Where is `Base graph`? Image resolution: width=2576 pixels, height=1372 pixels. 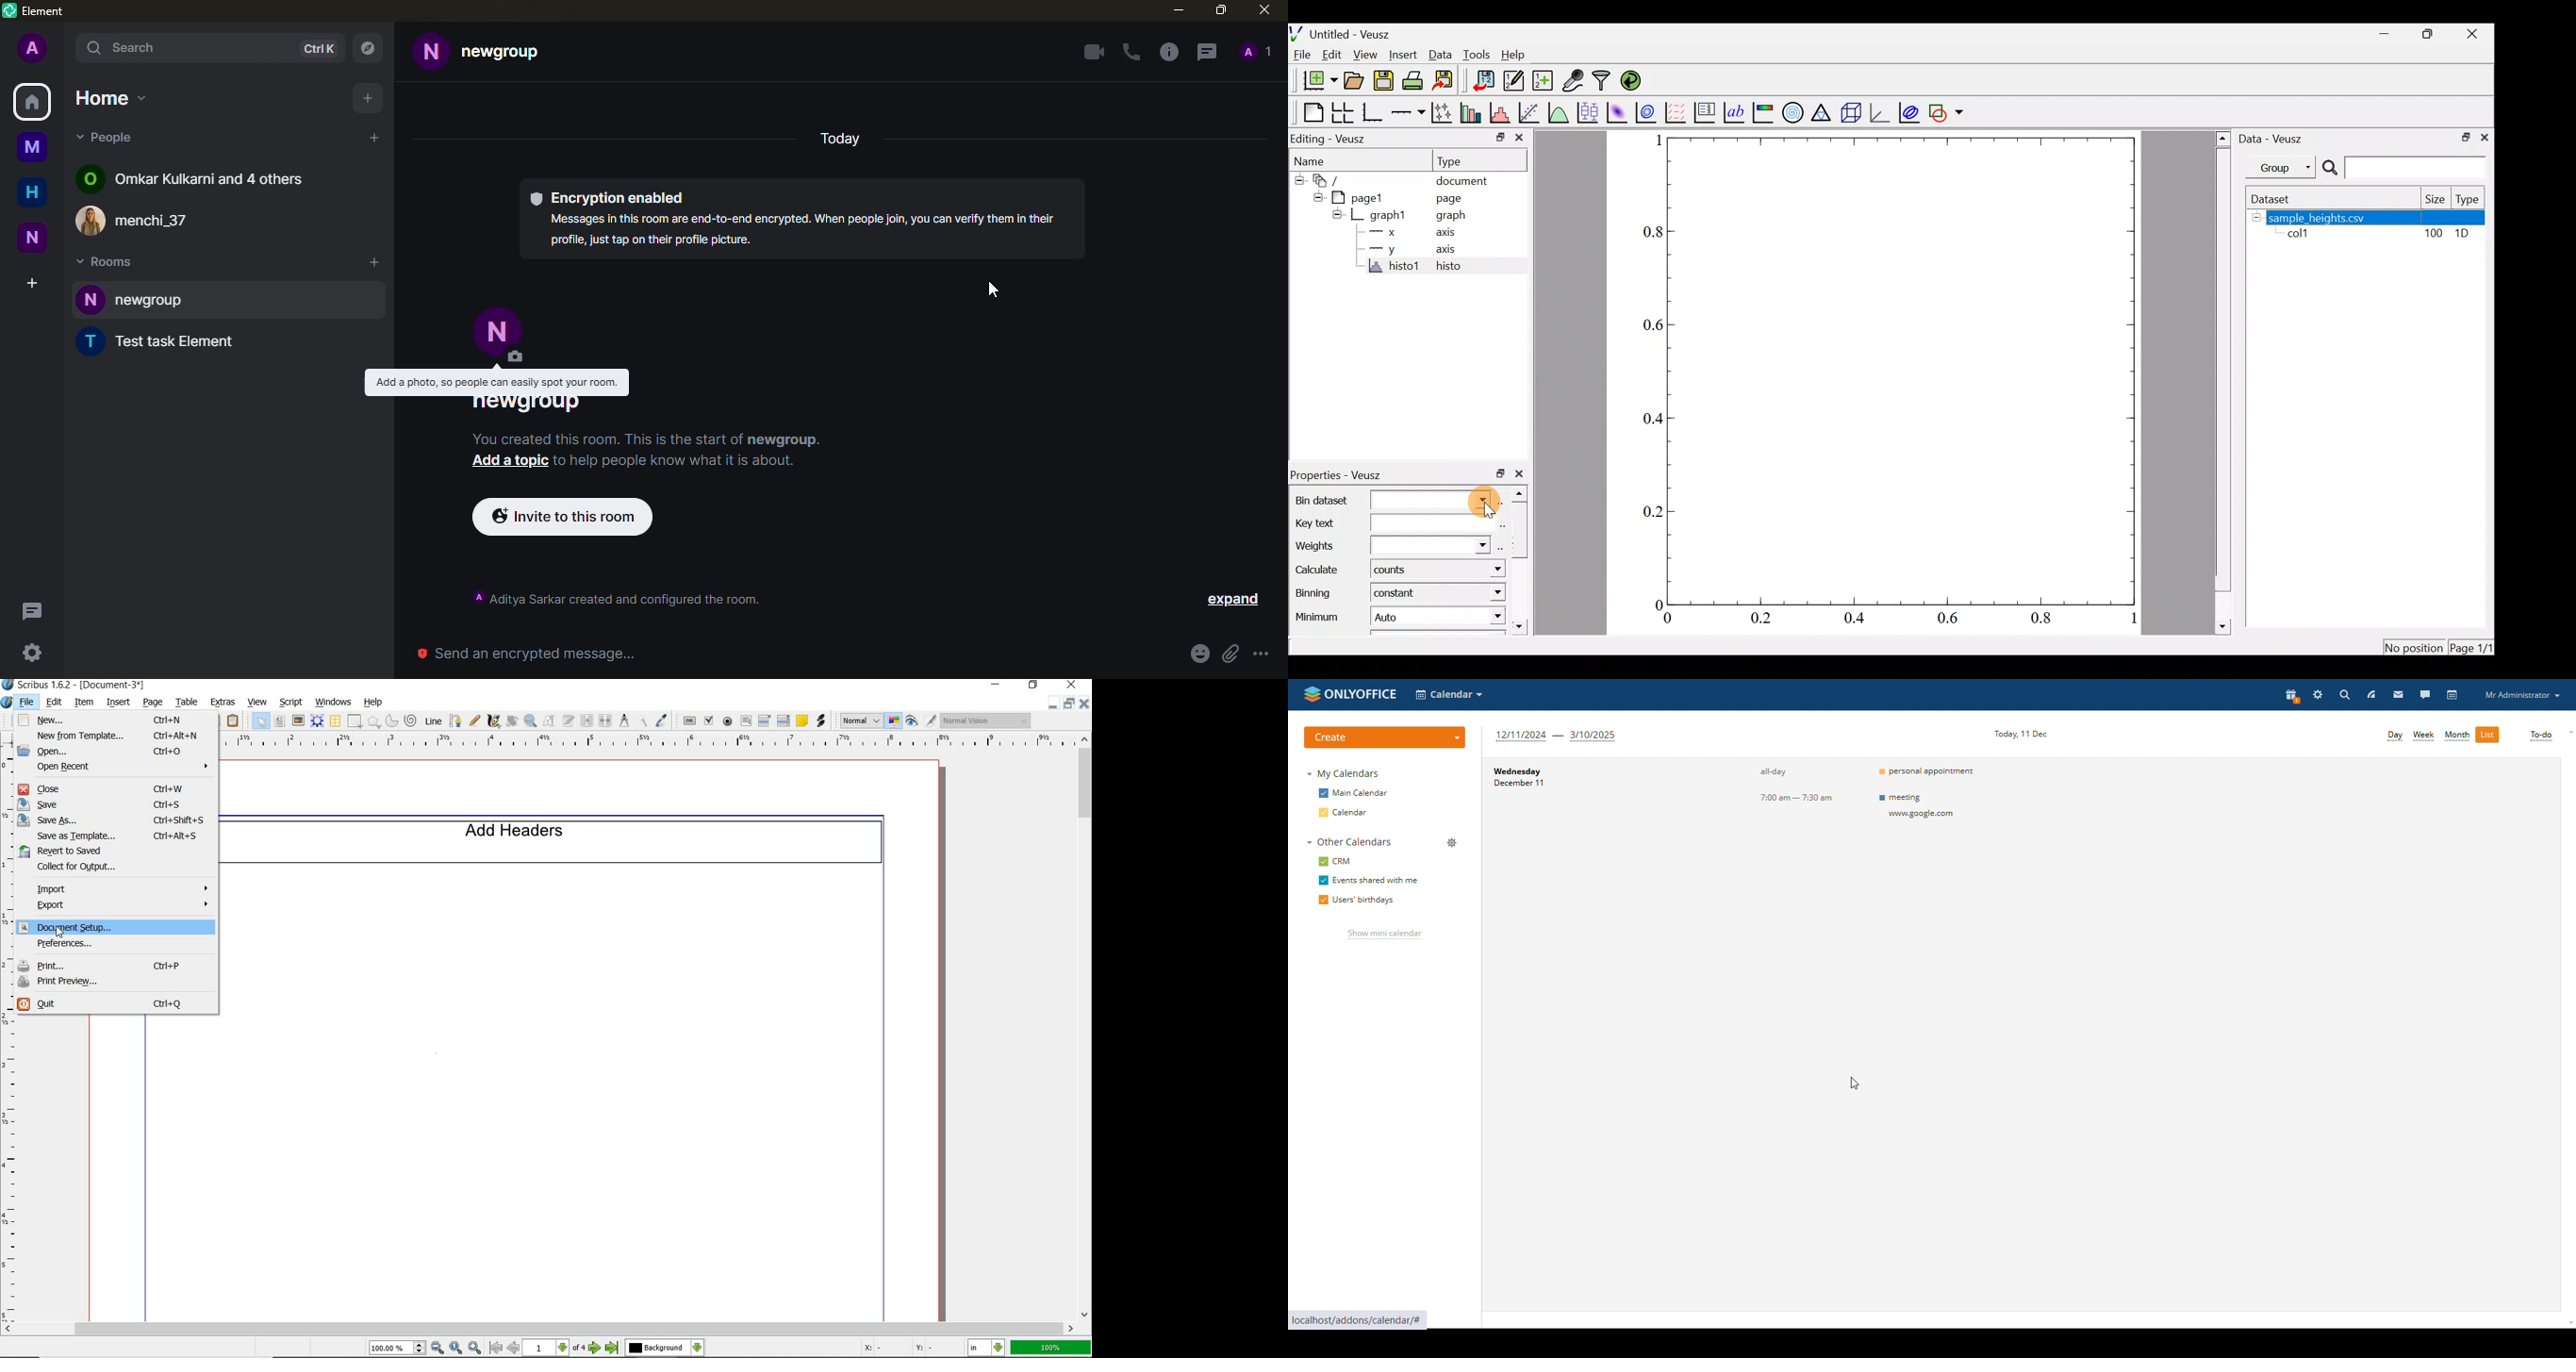 Base graph is located at coordinates (1372, 113).